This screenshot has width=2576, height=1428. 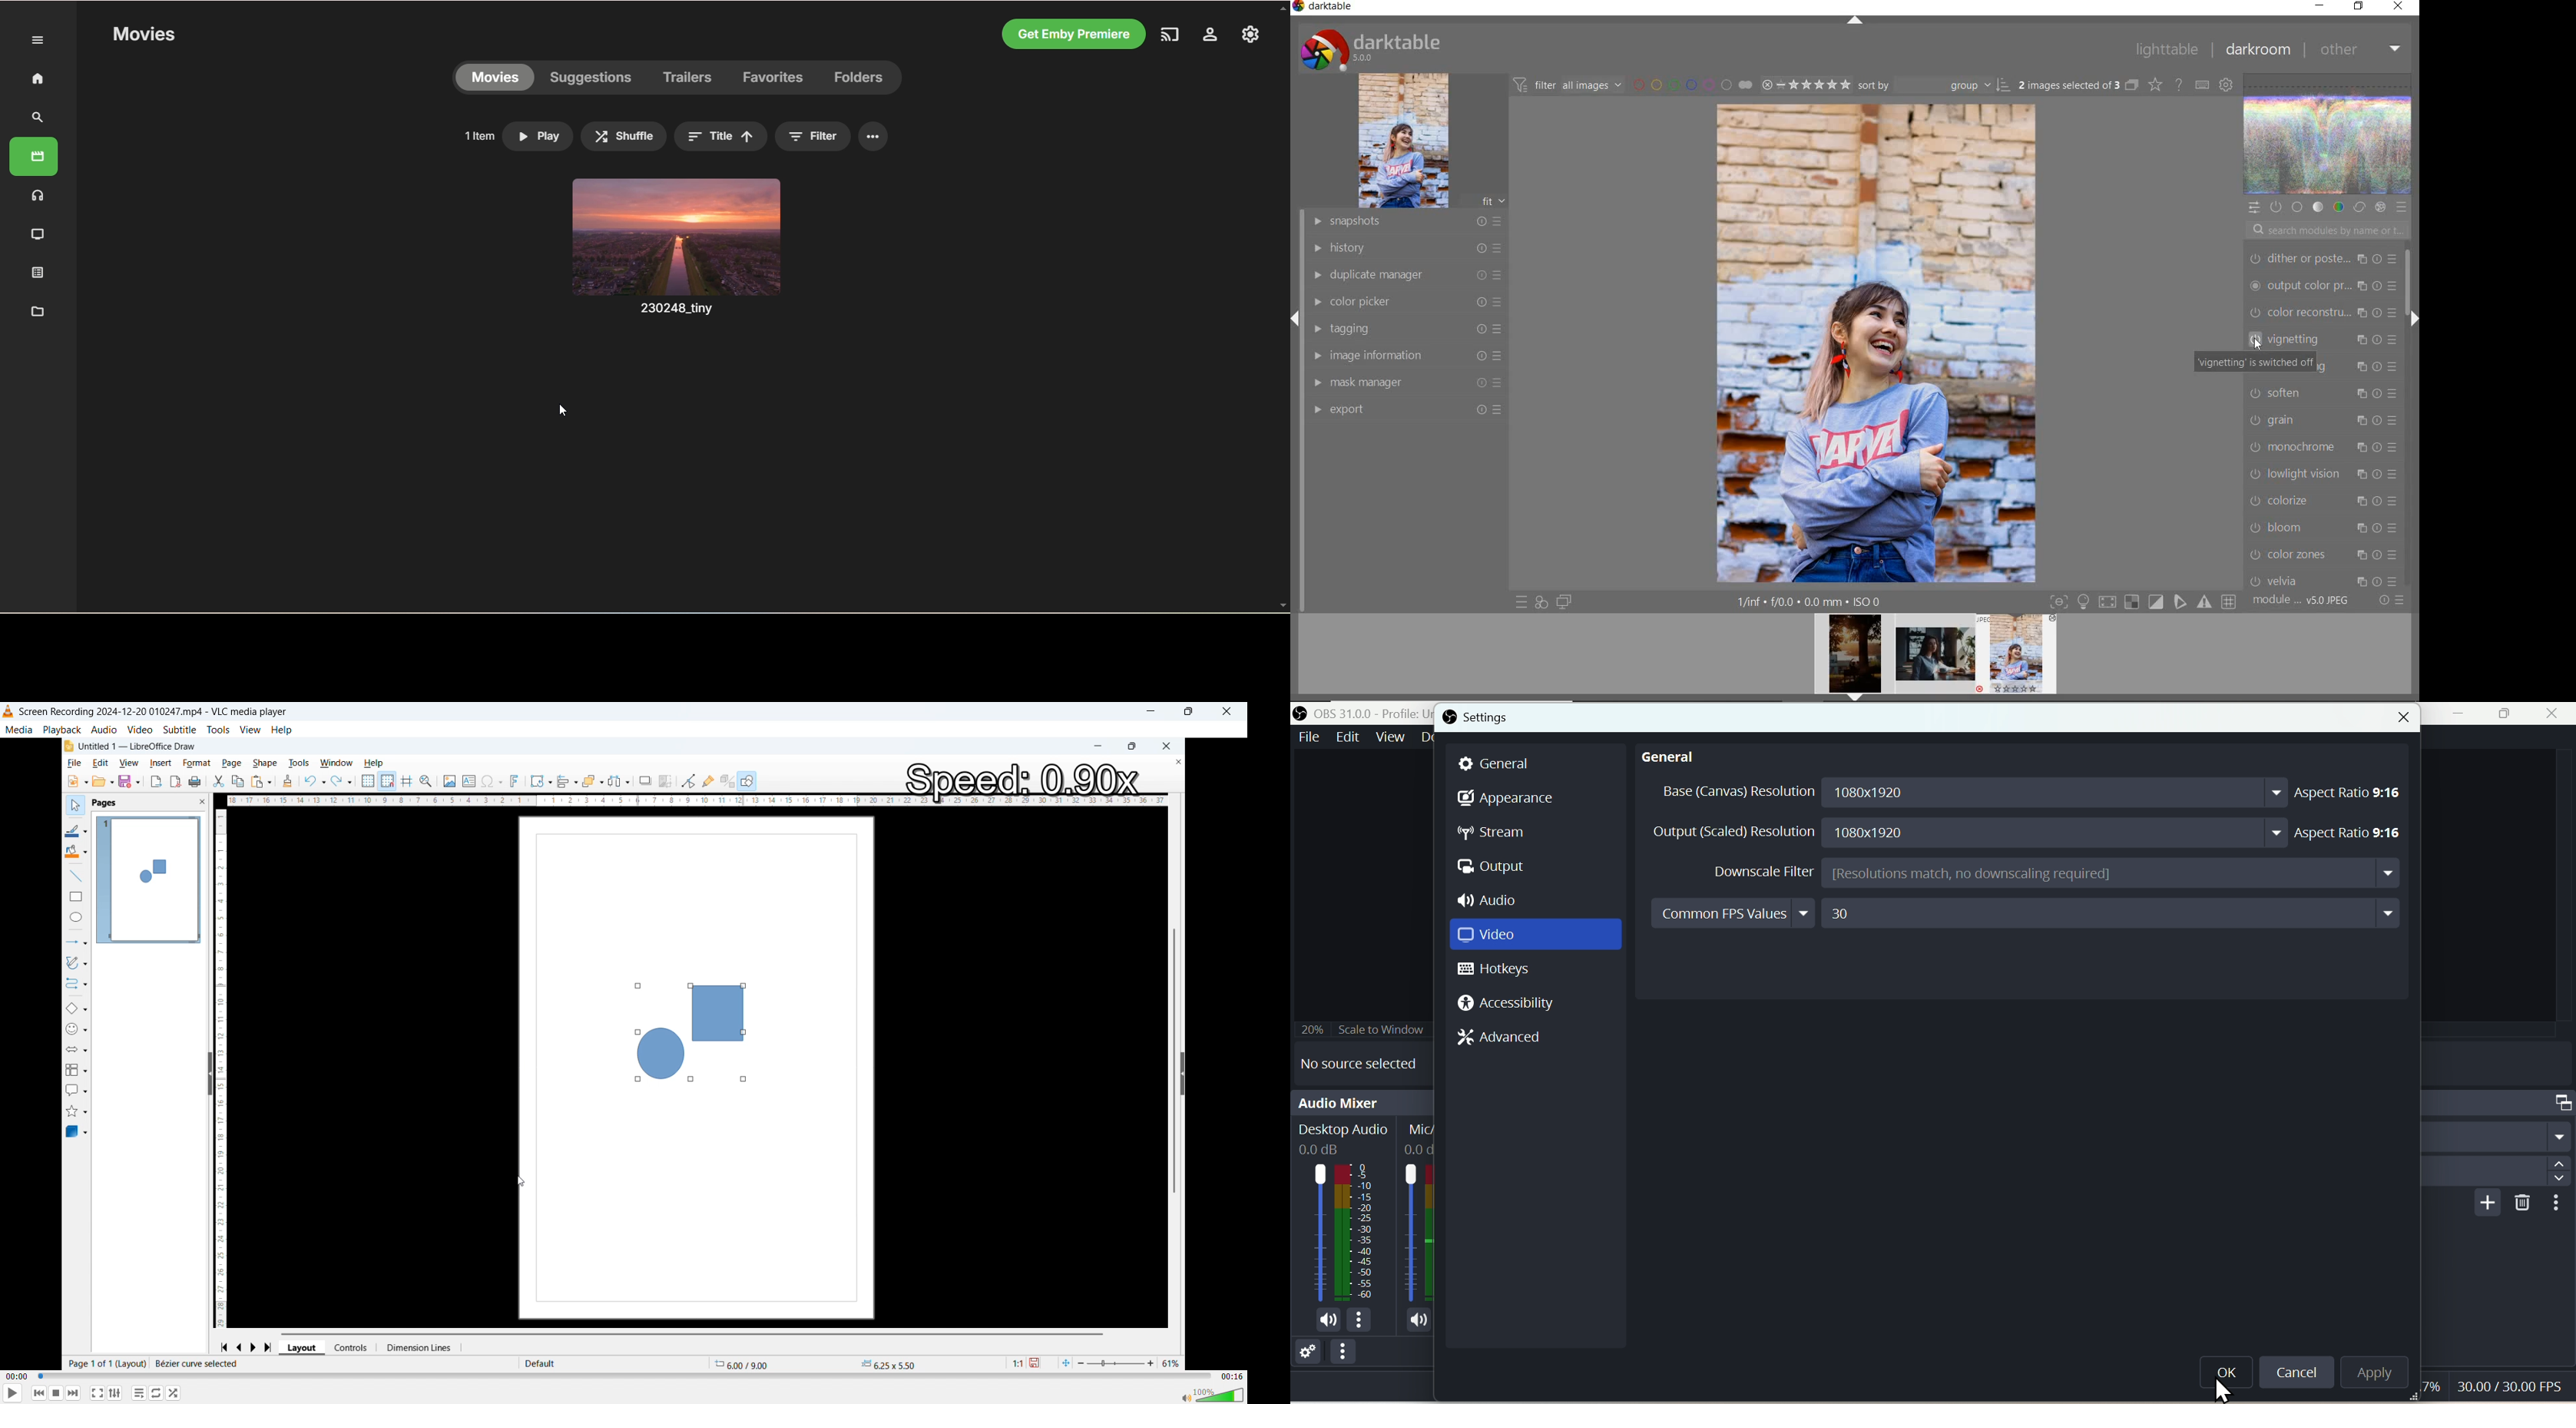 What do you see at coordinates (1934, 84) in the screenshot?
I see `SORT` at bounding box center [1934, 84].